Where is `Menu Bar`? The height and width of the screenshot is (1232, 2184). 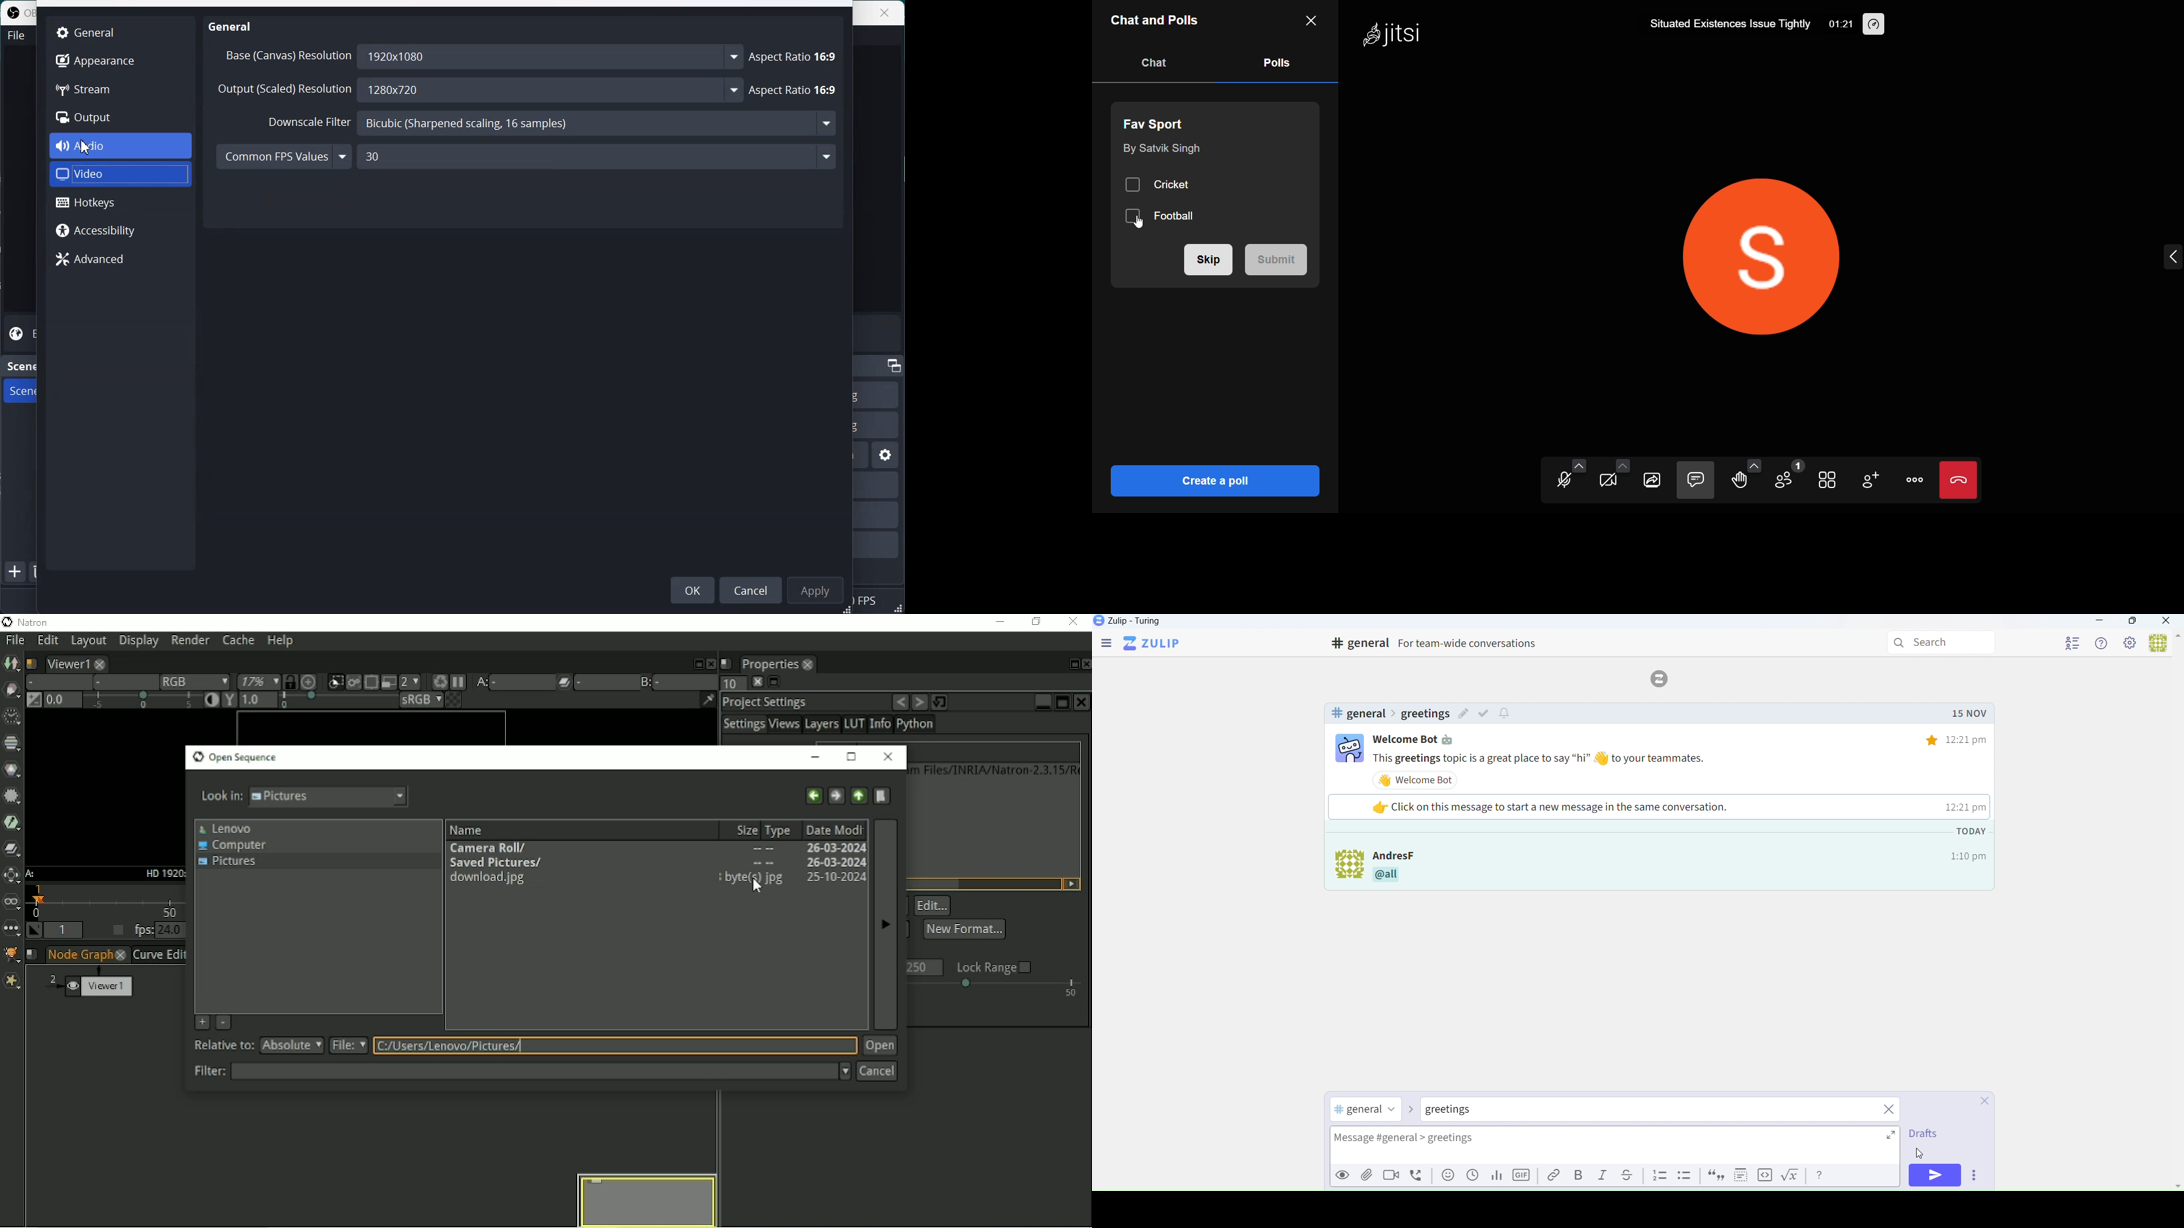 Menu Bar is located at coordinates (1105, 644).